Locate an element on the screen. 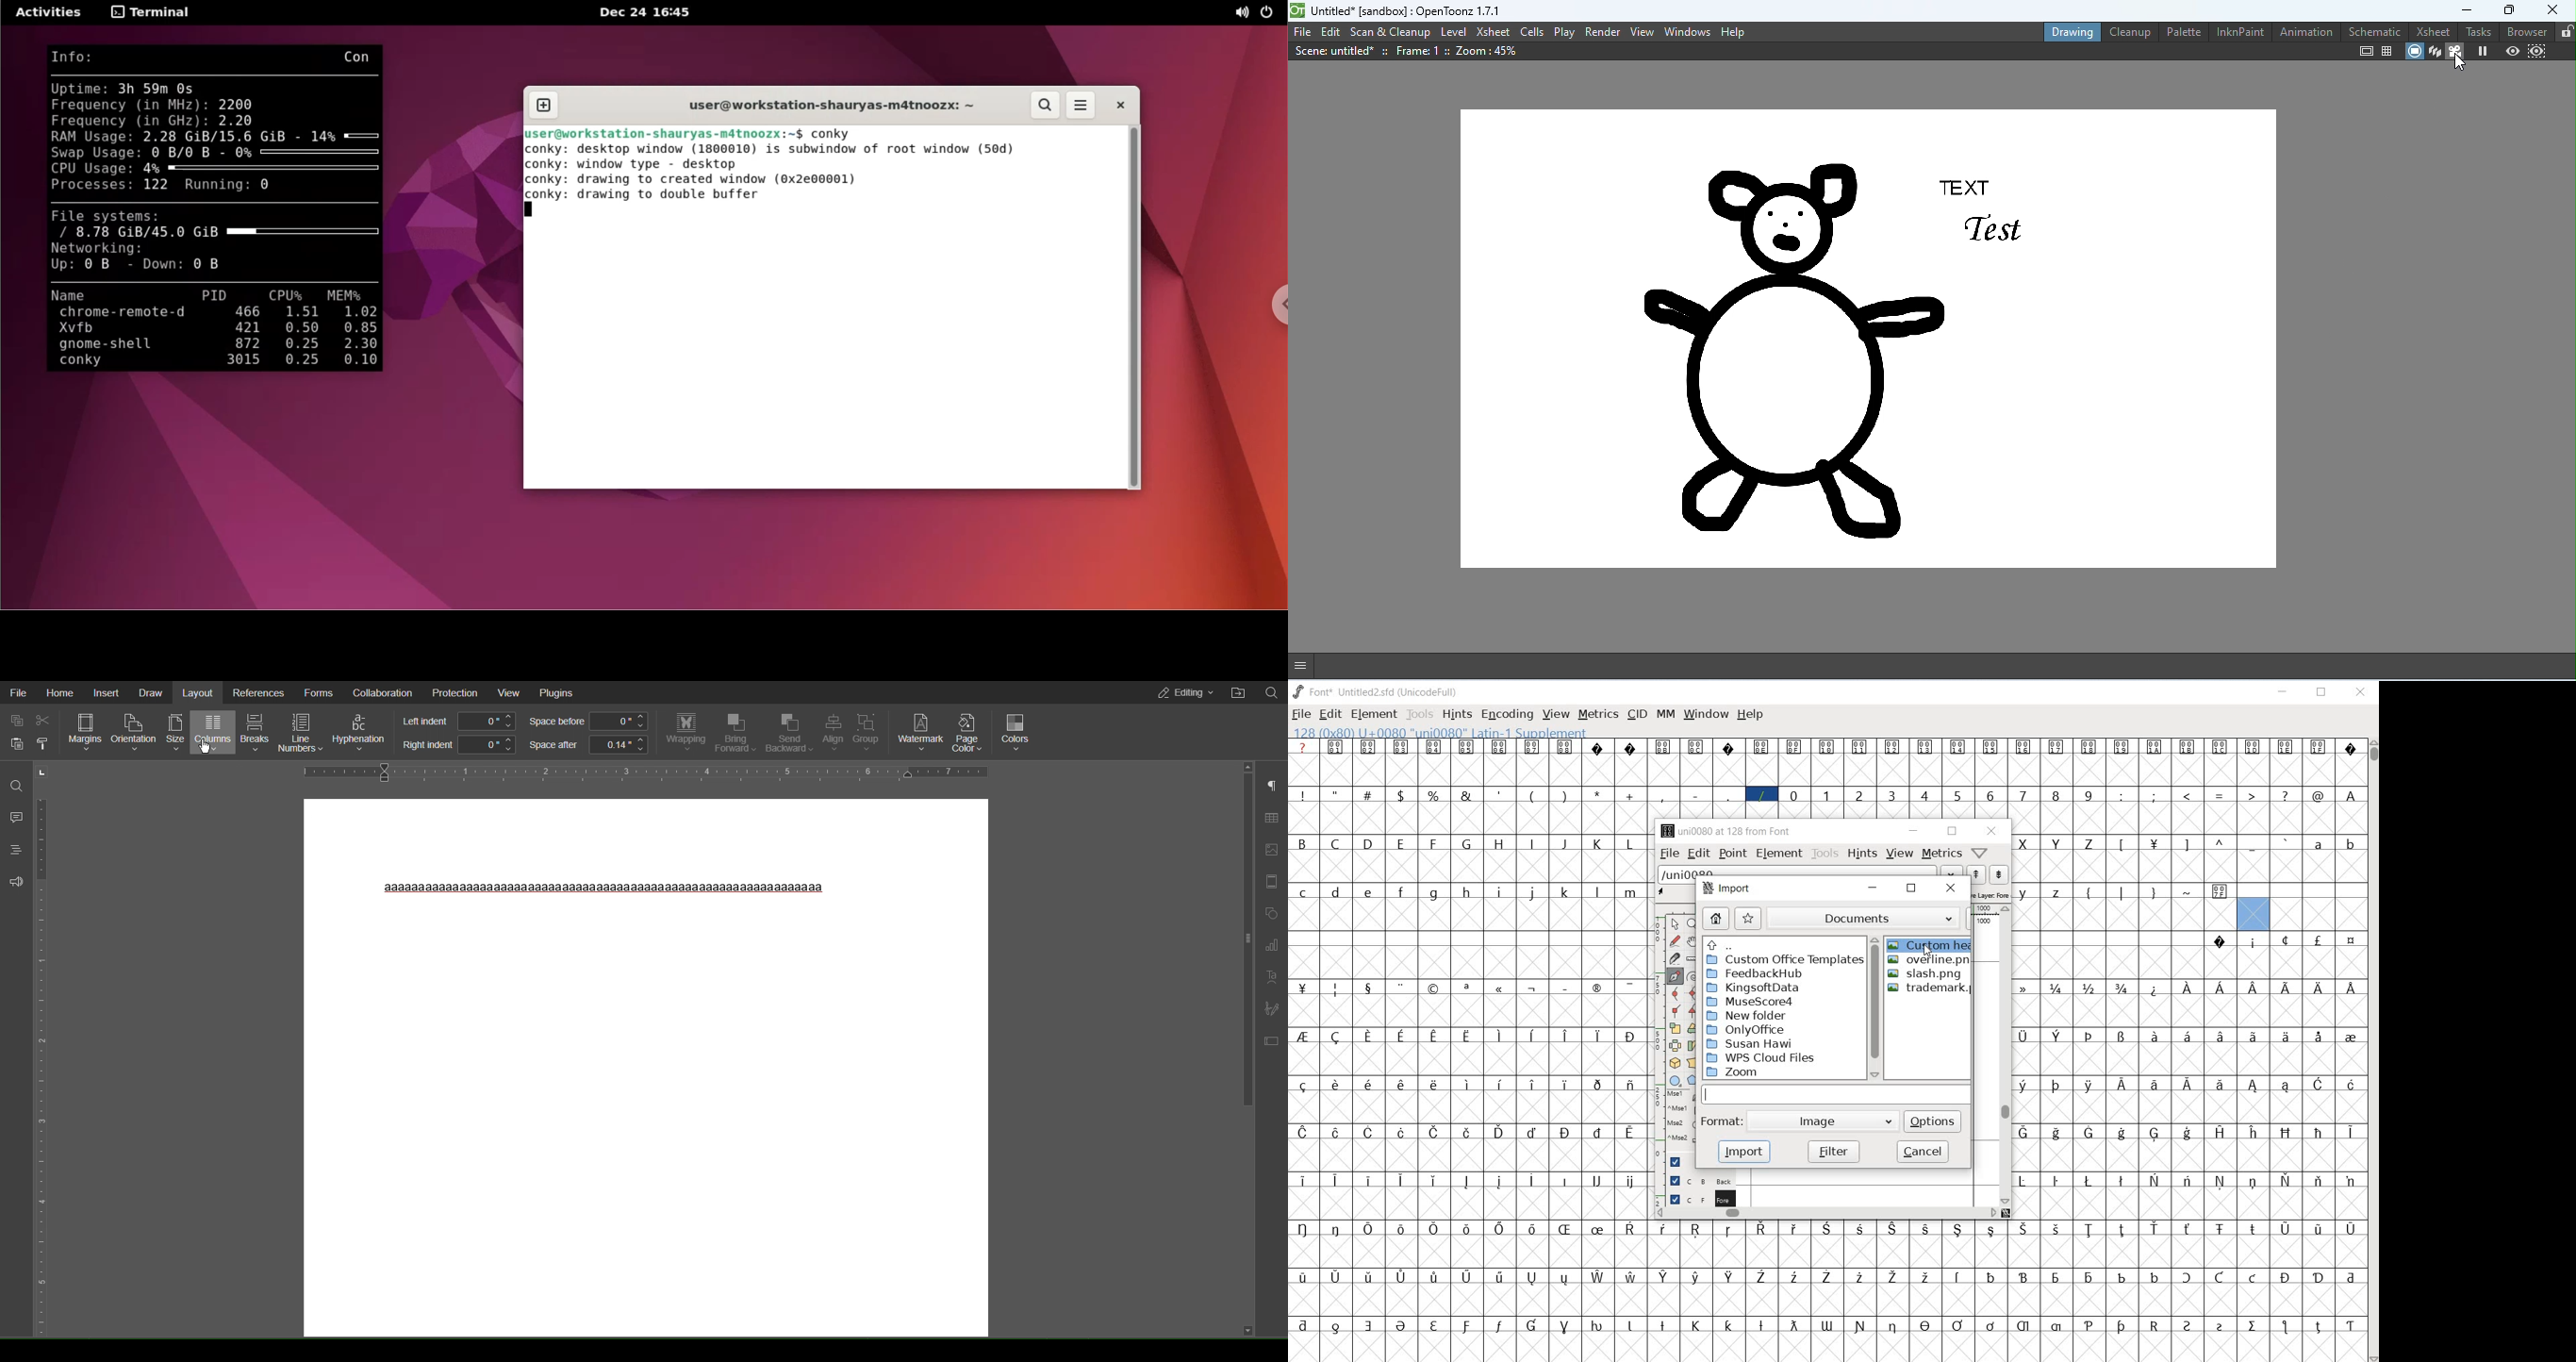 This screenshot has height=1372, width=2576. glyph is located at coordinates (2253, 846).